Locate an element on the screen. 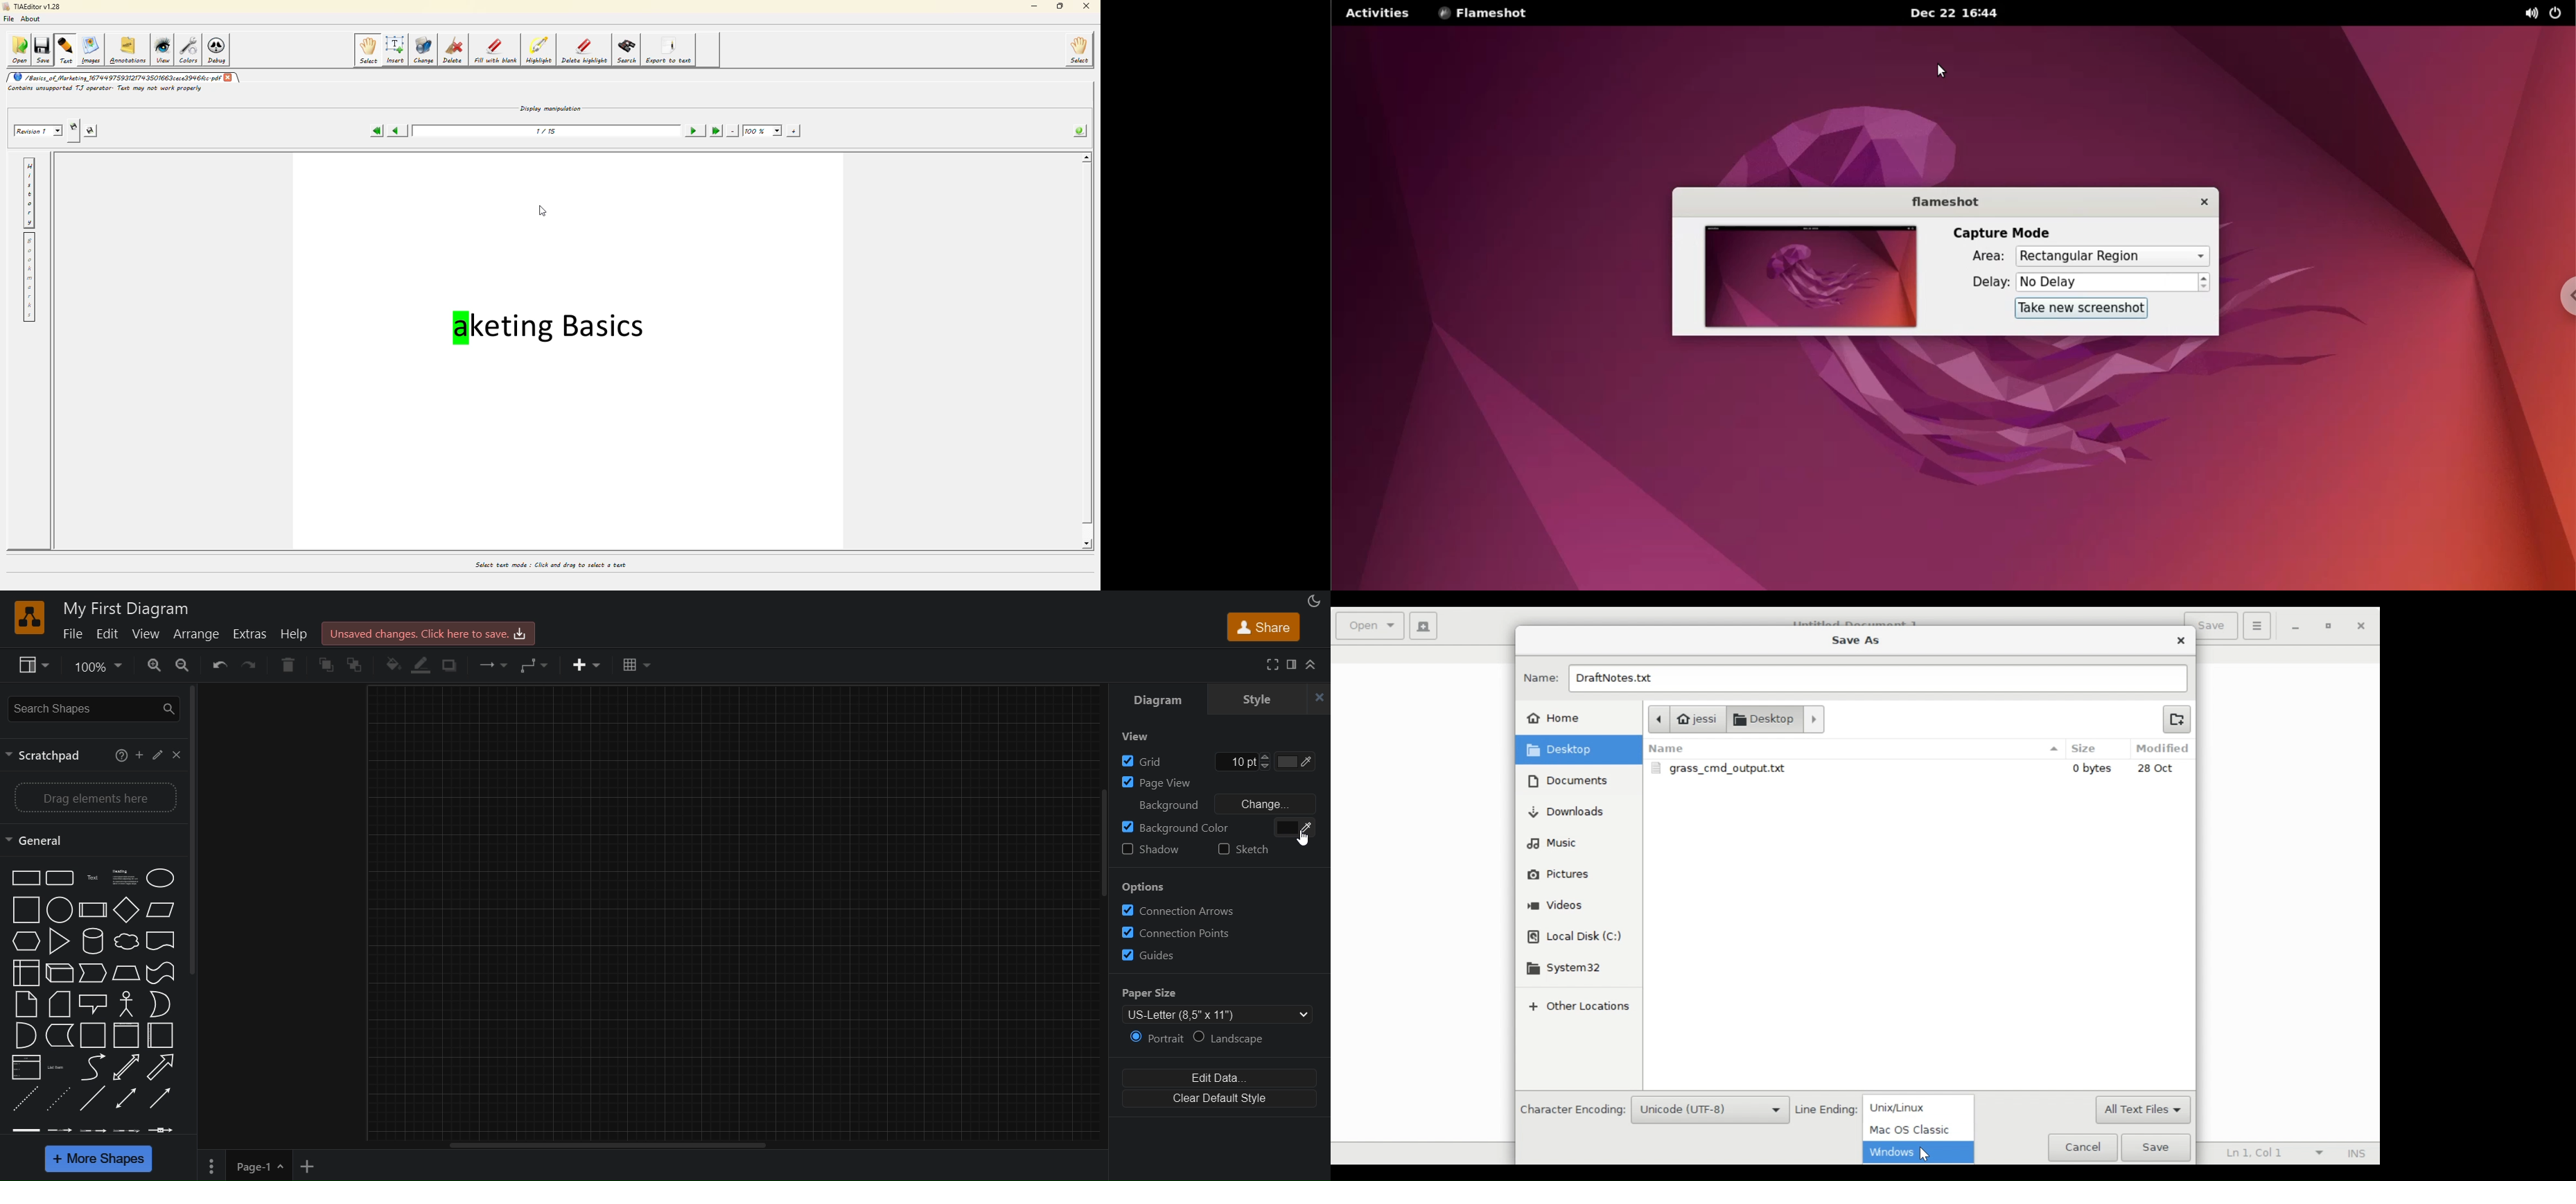 Image resolution: width=2576 pixels, height=1204 pixels. vertical scroll bar is located at coordinates (195, 833).